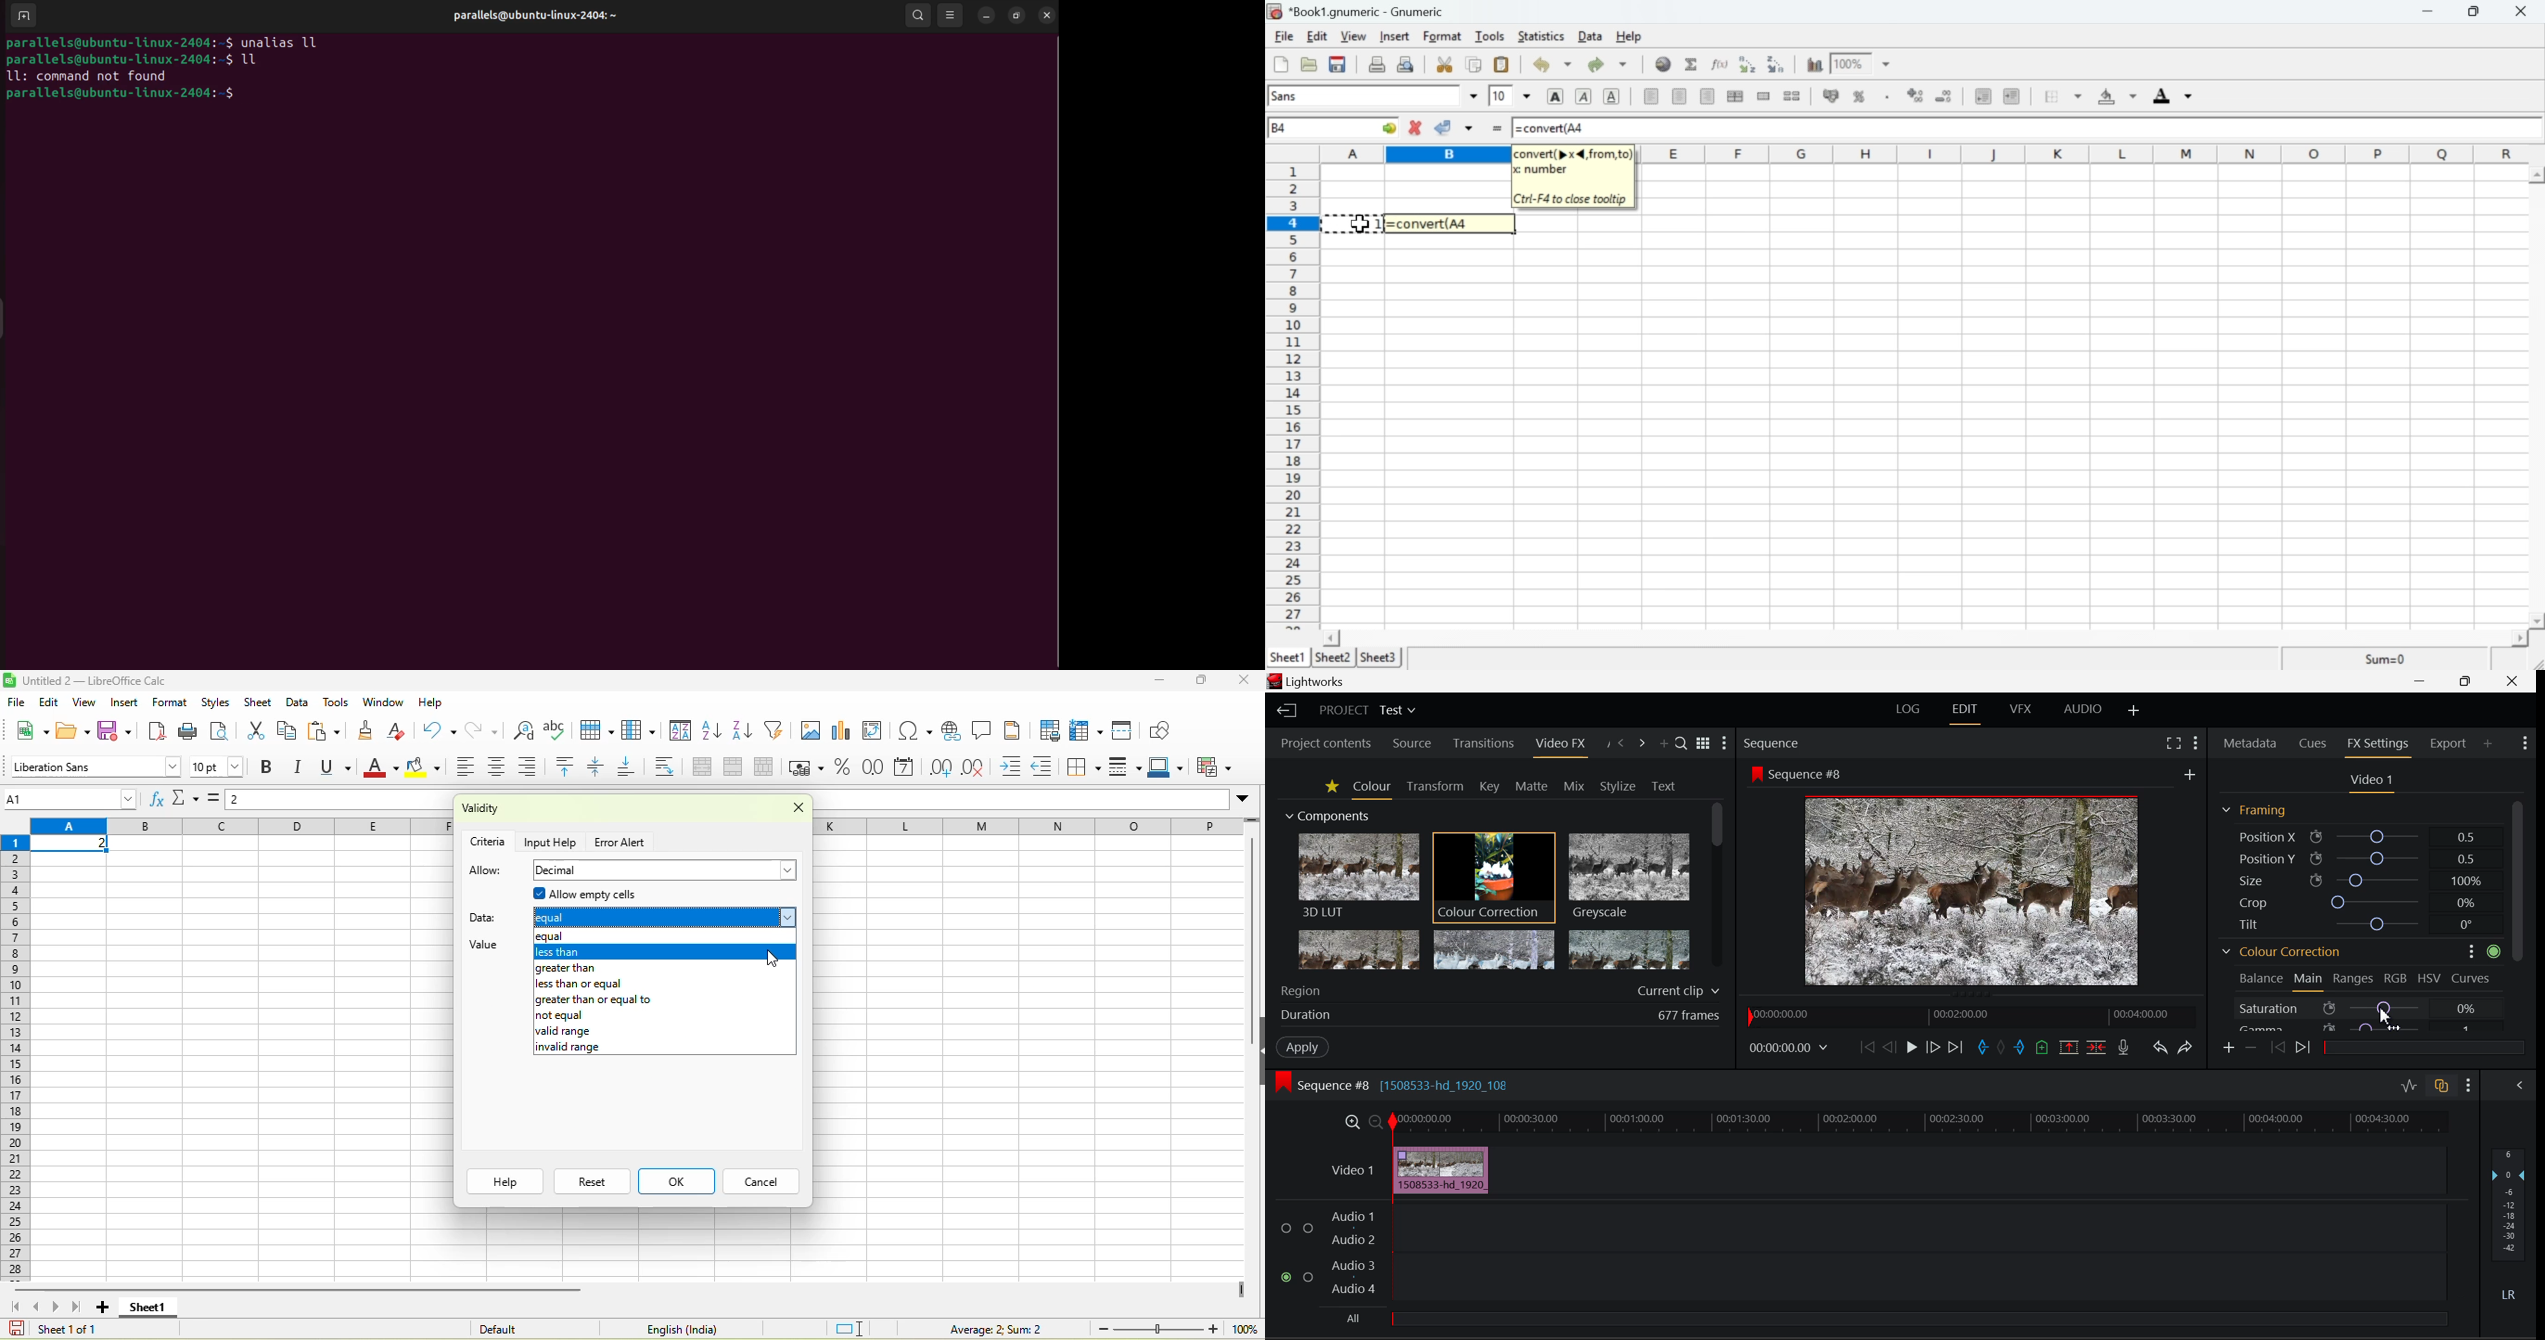 This screenshot has width=2548, height=1344. I want to click on scroll to first sheet, so click(14, 1306).